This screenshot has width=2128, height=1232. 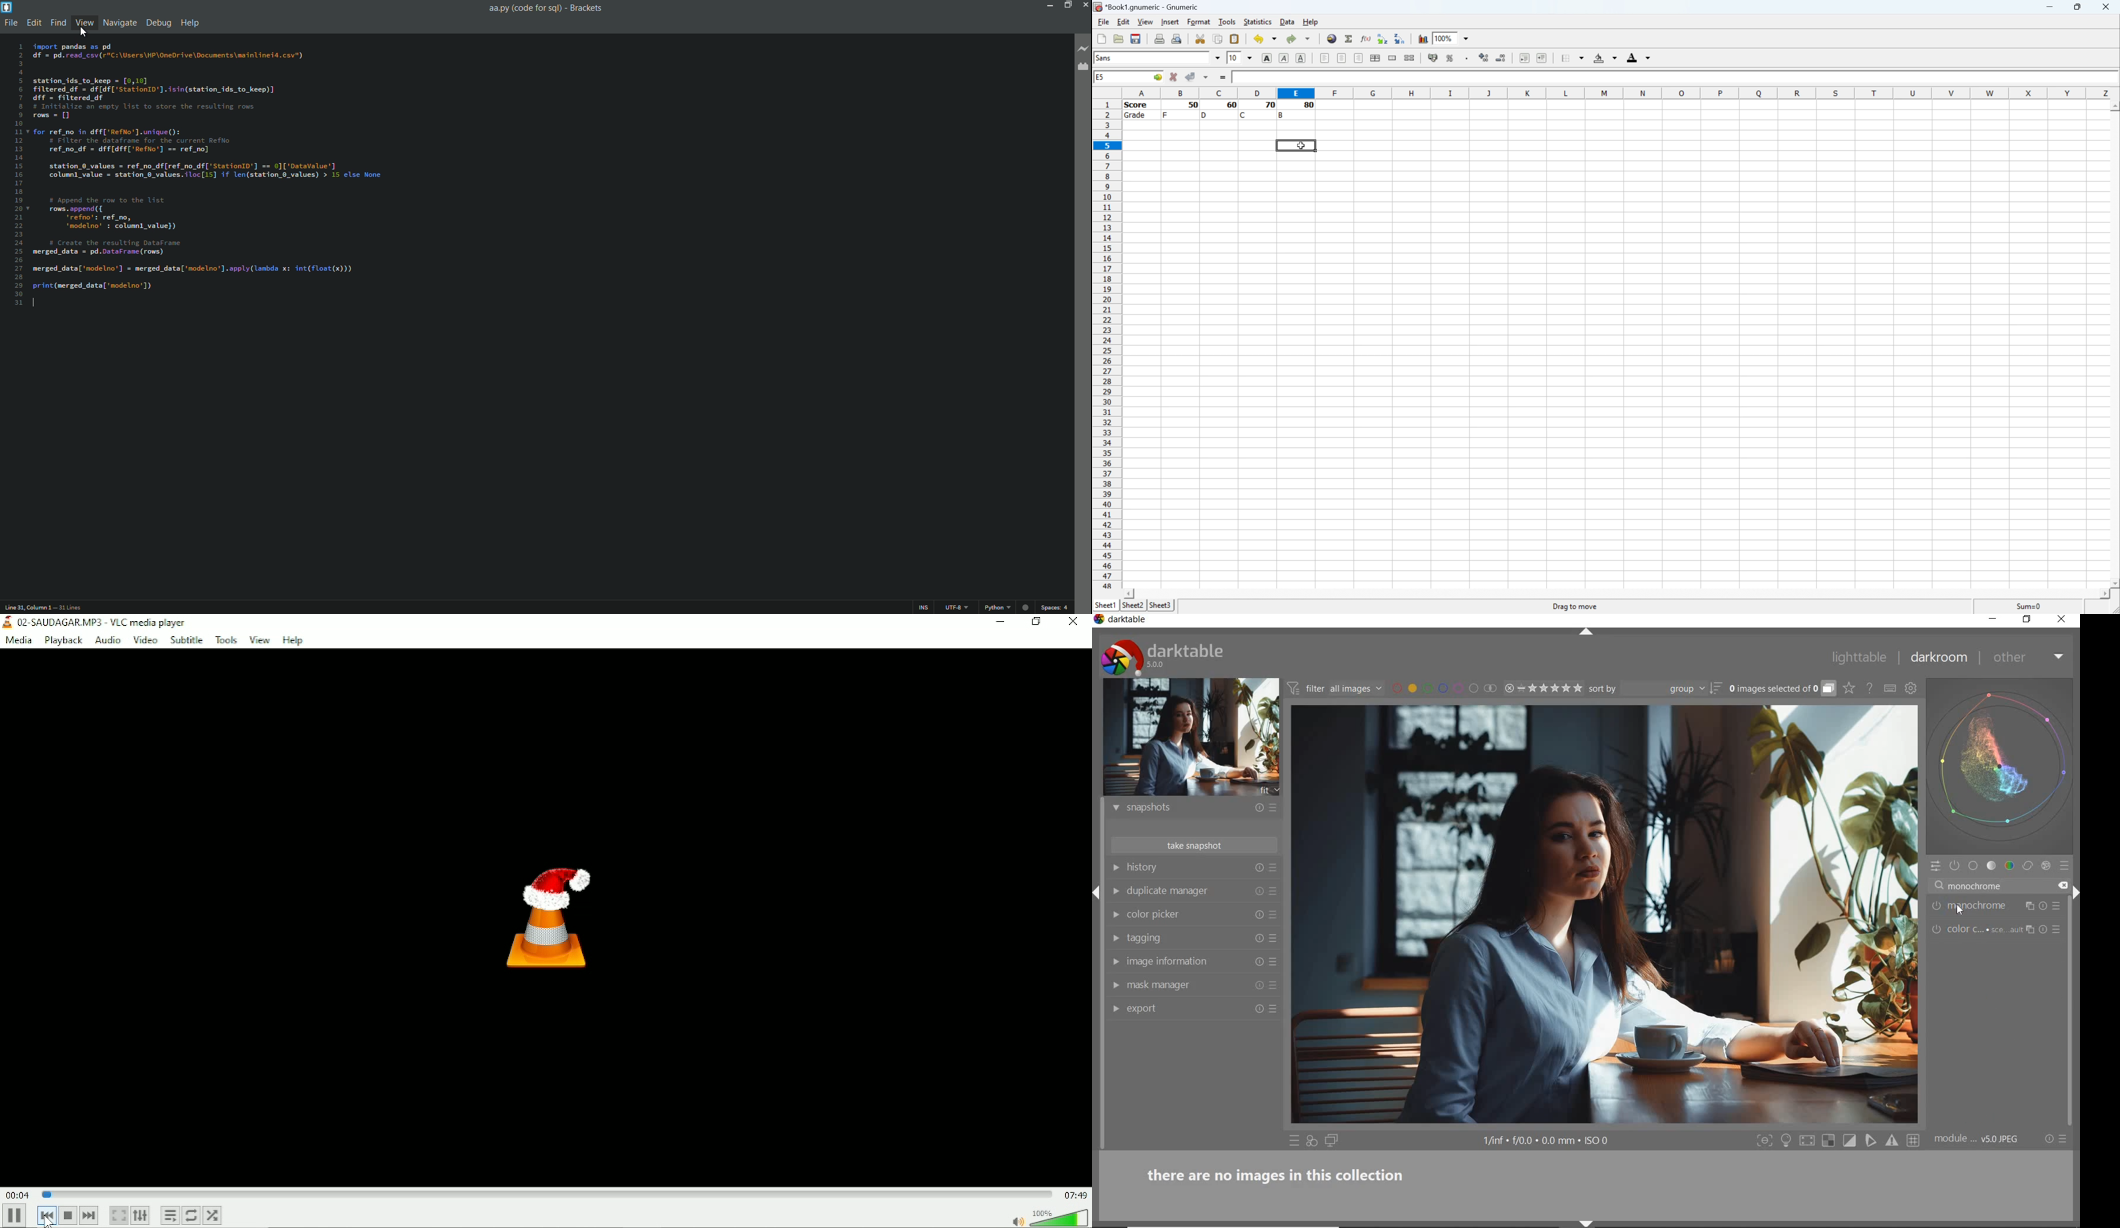 What do you see at coordinates (1186, 985) in the screenshot?
I see `mask manager` at bounding box center [1186, 985].